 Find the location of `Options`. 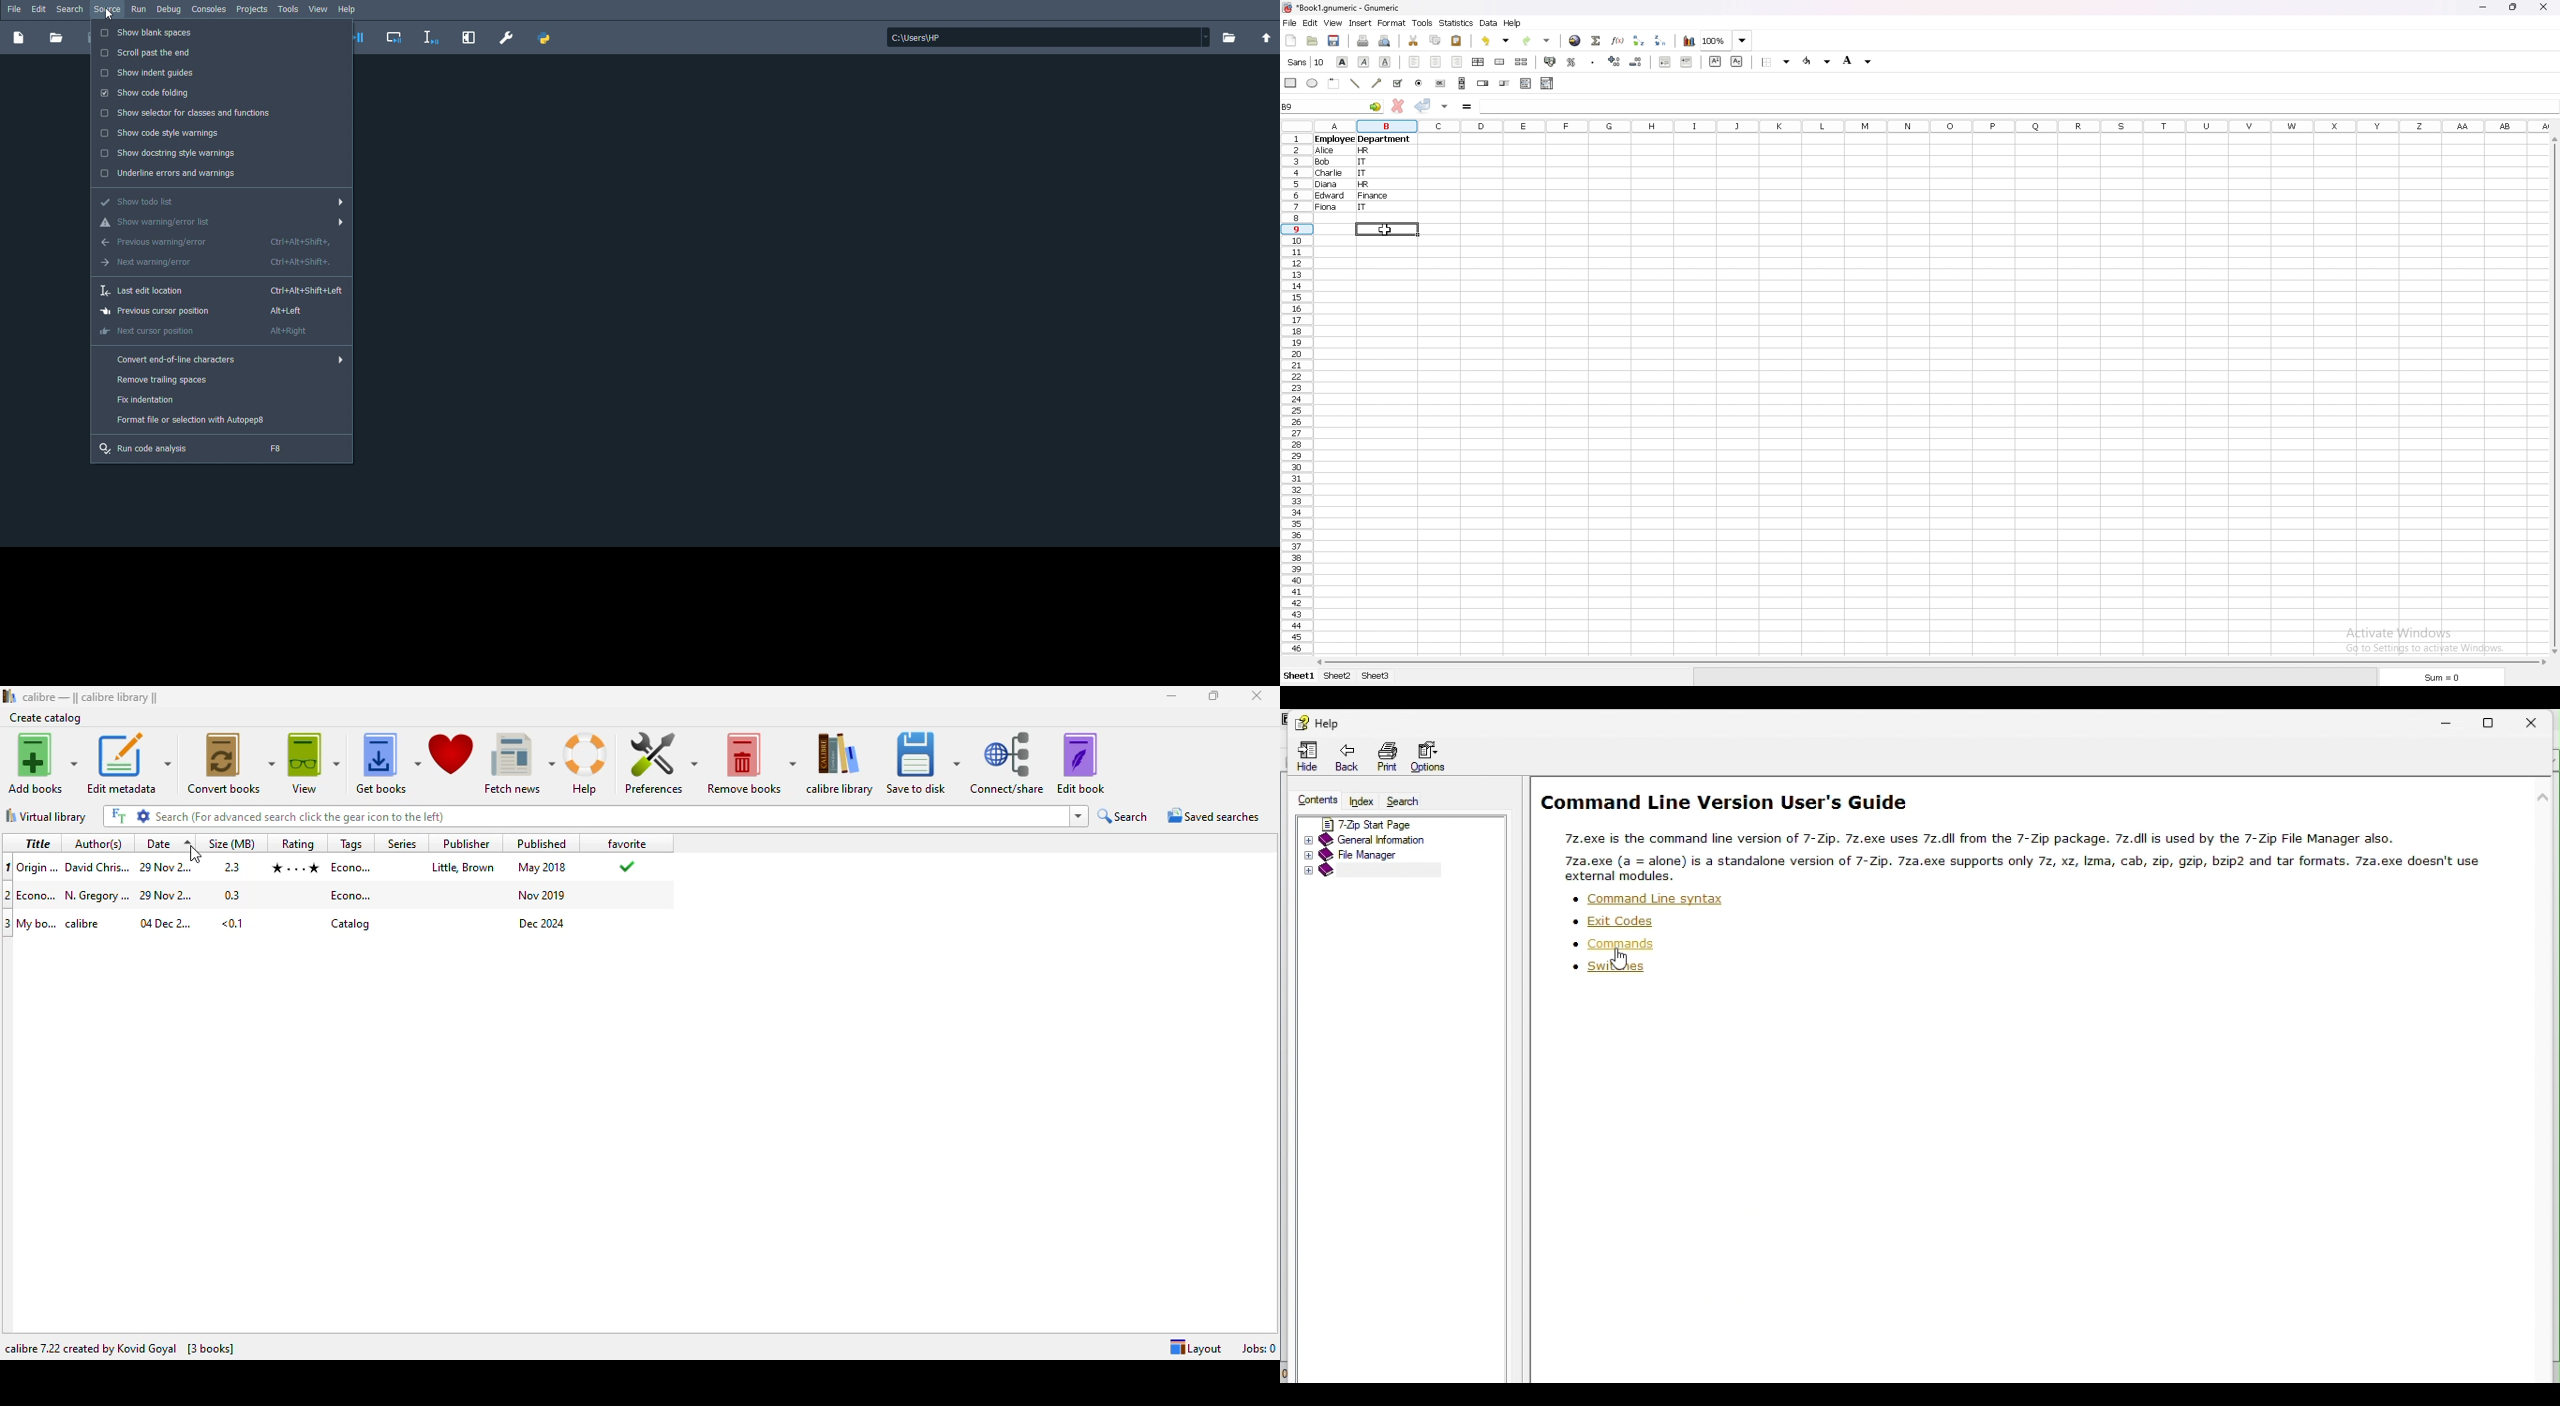

Options is located at coordinates (1435, 757).